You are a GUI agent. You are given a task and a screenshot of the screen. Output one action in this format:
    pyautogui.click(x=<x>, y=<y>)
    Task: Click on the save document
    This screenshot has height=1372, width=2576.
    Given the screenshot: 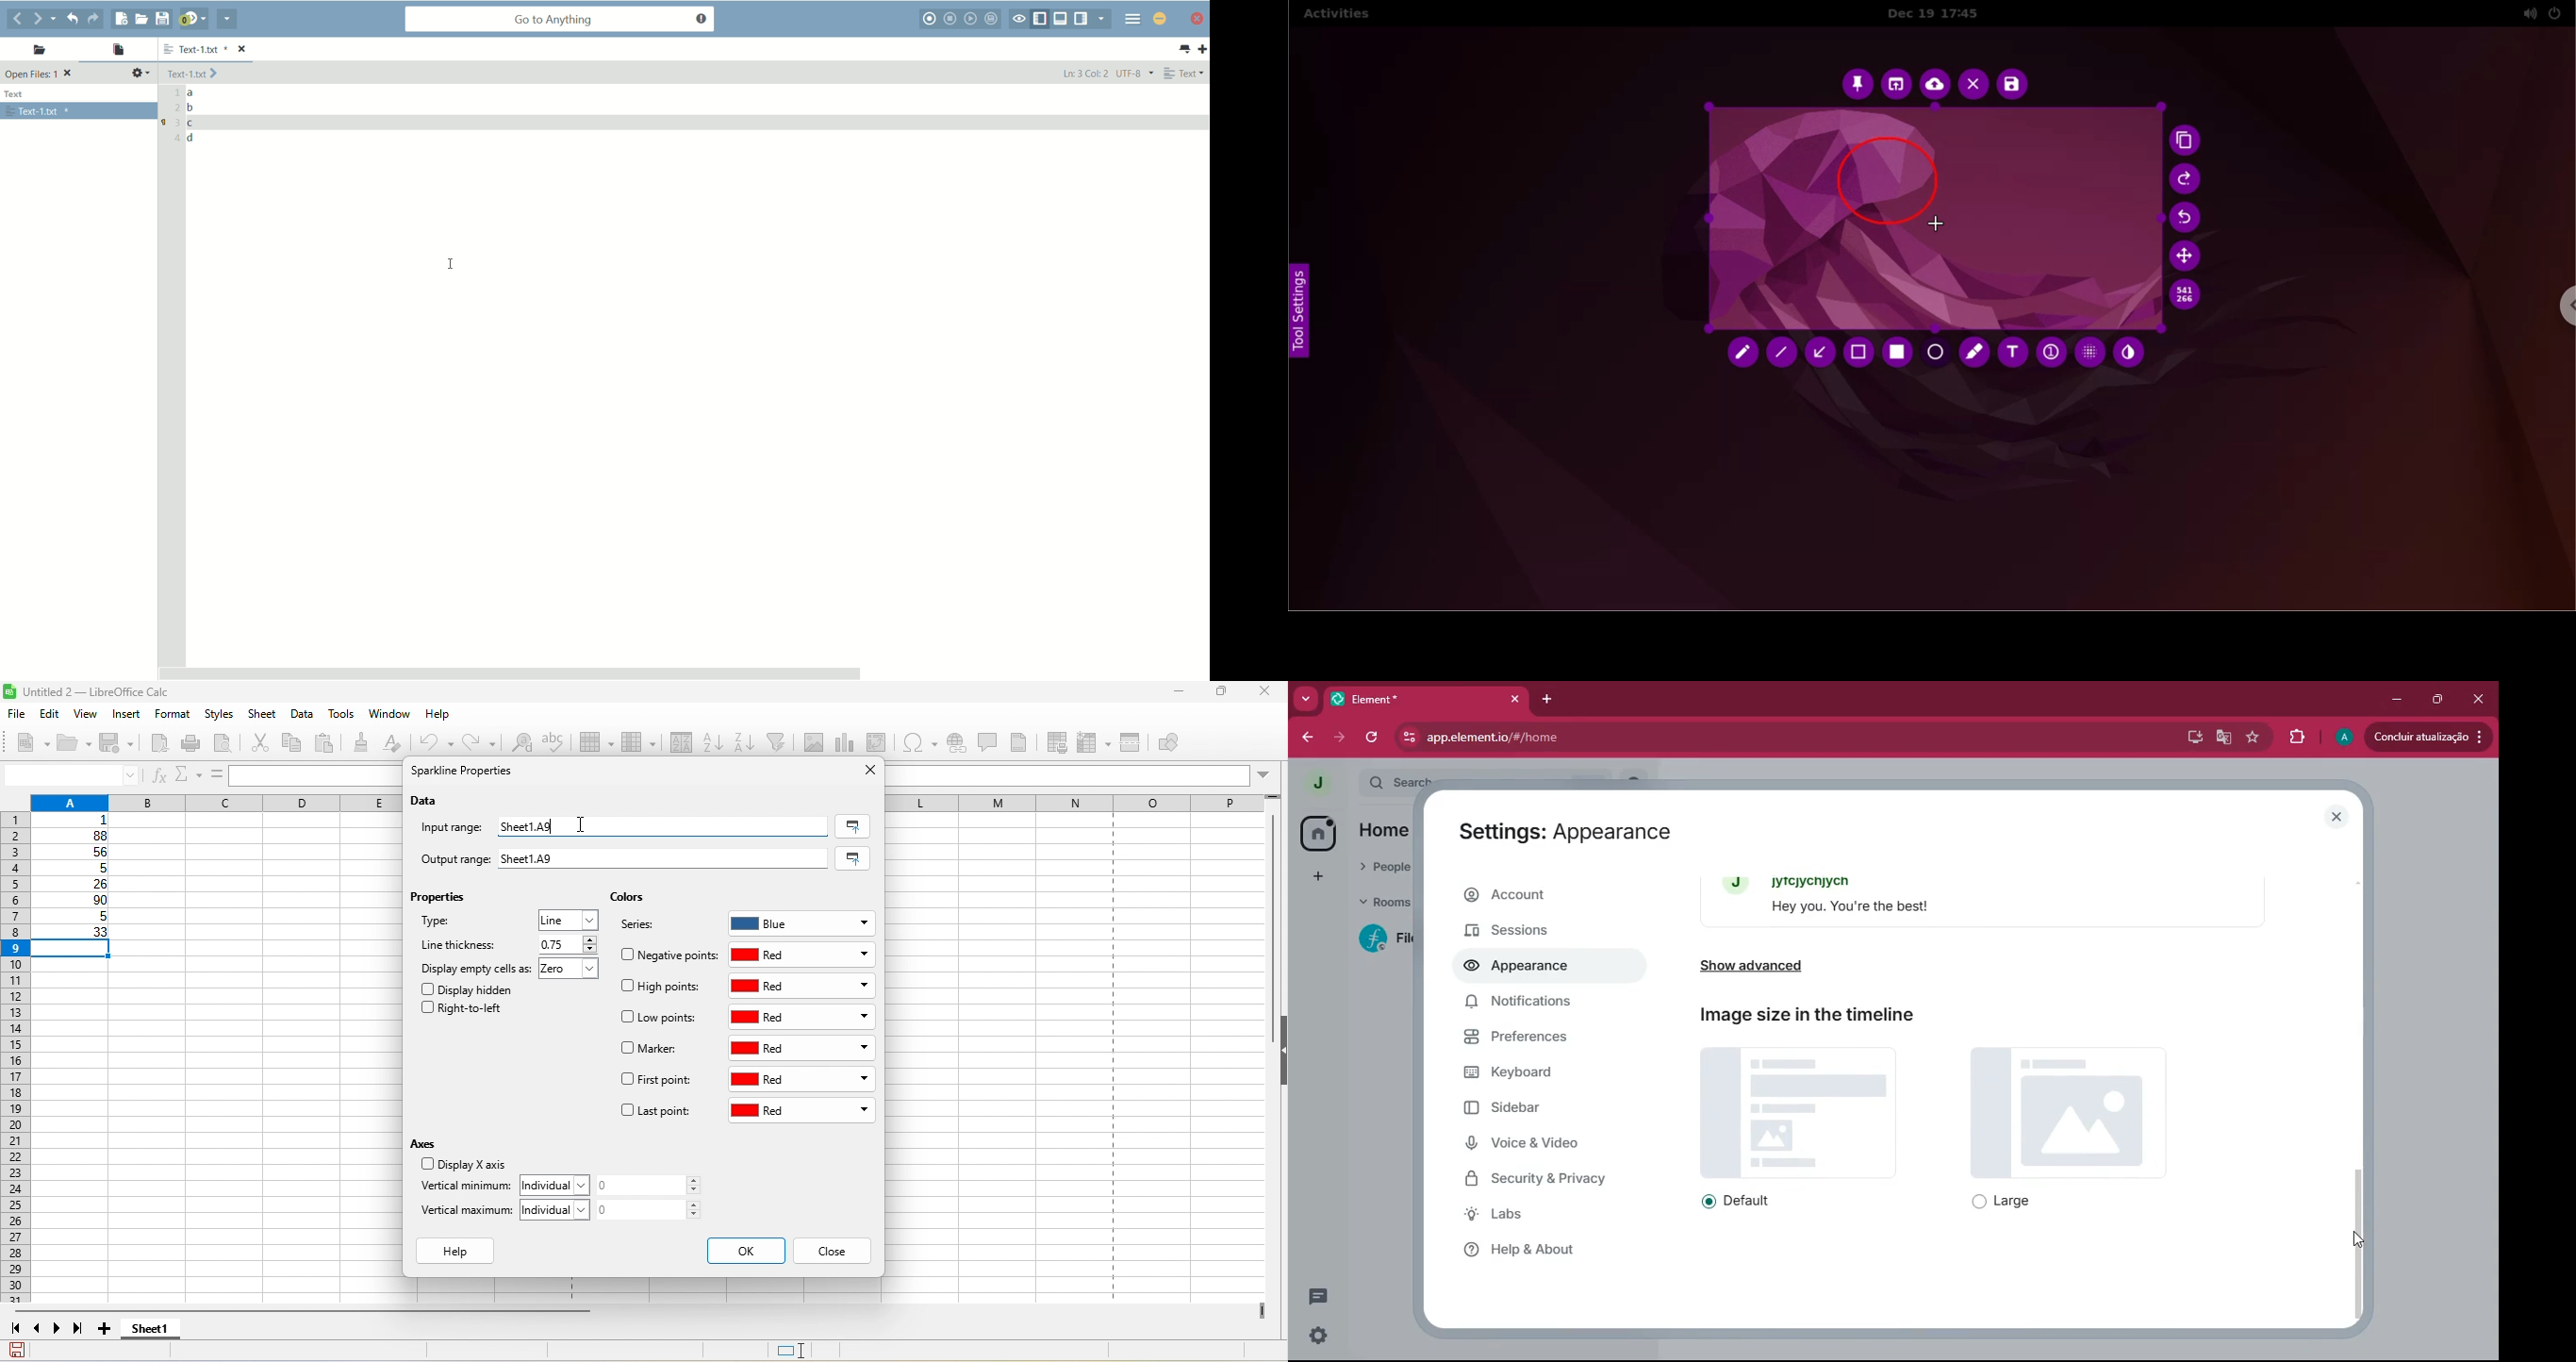 What is the action you would take?
    pyautogui.click(x=17, y=1350)
    